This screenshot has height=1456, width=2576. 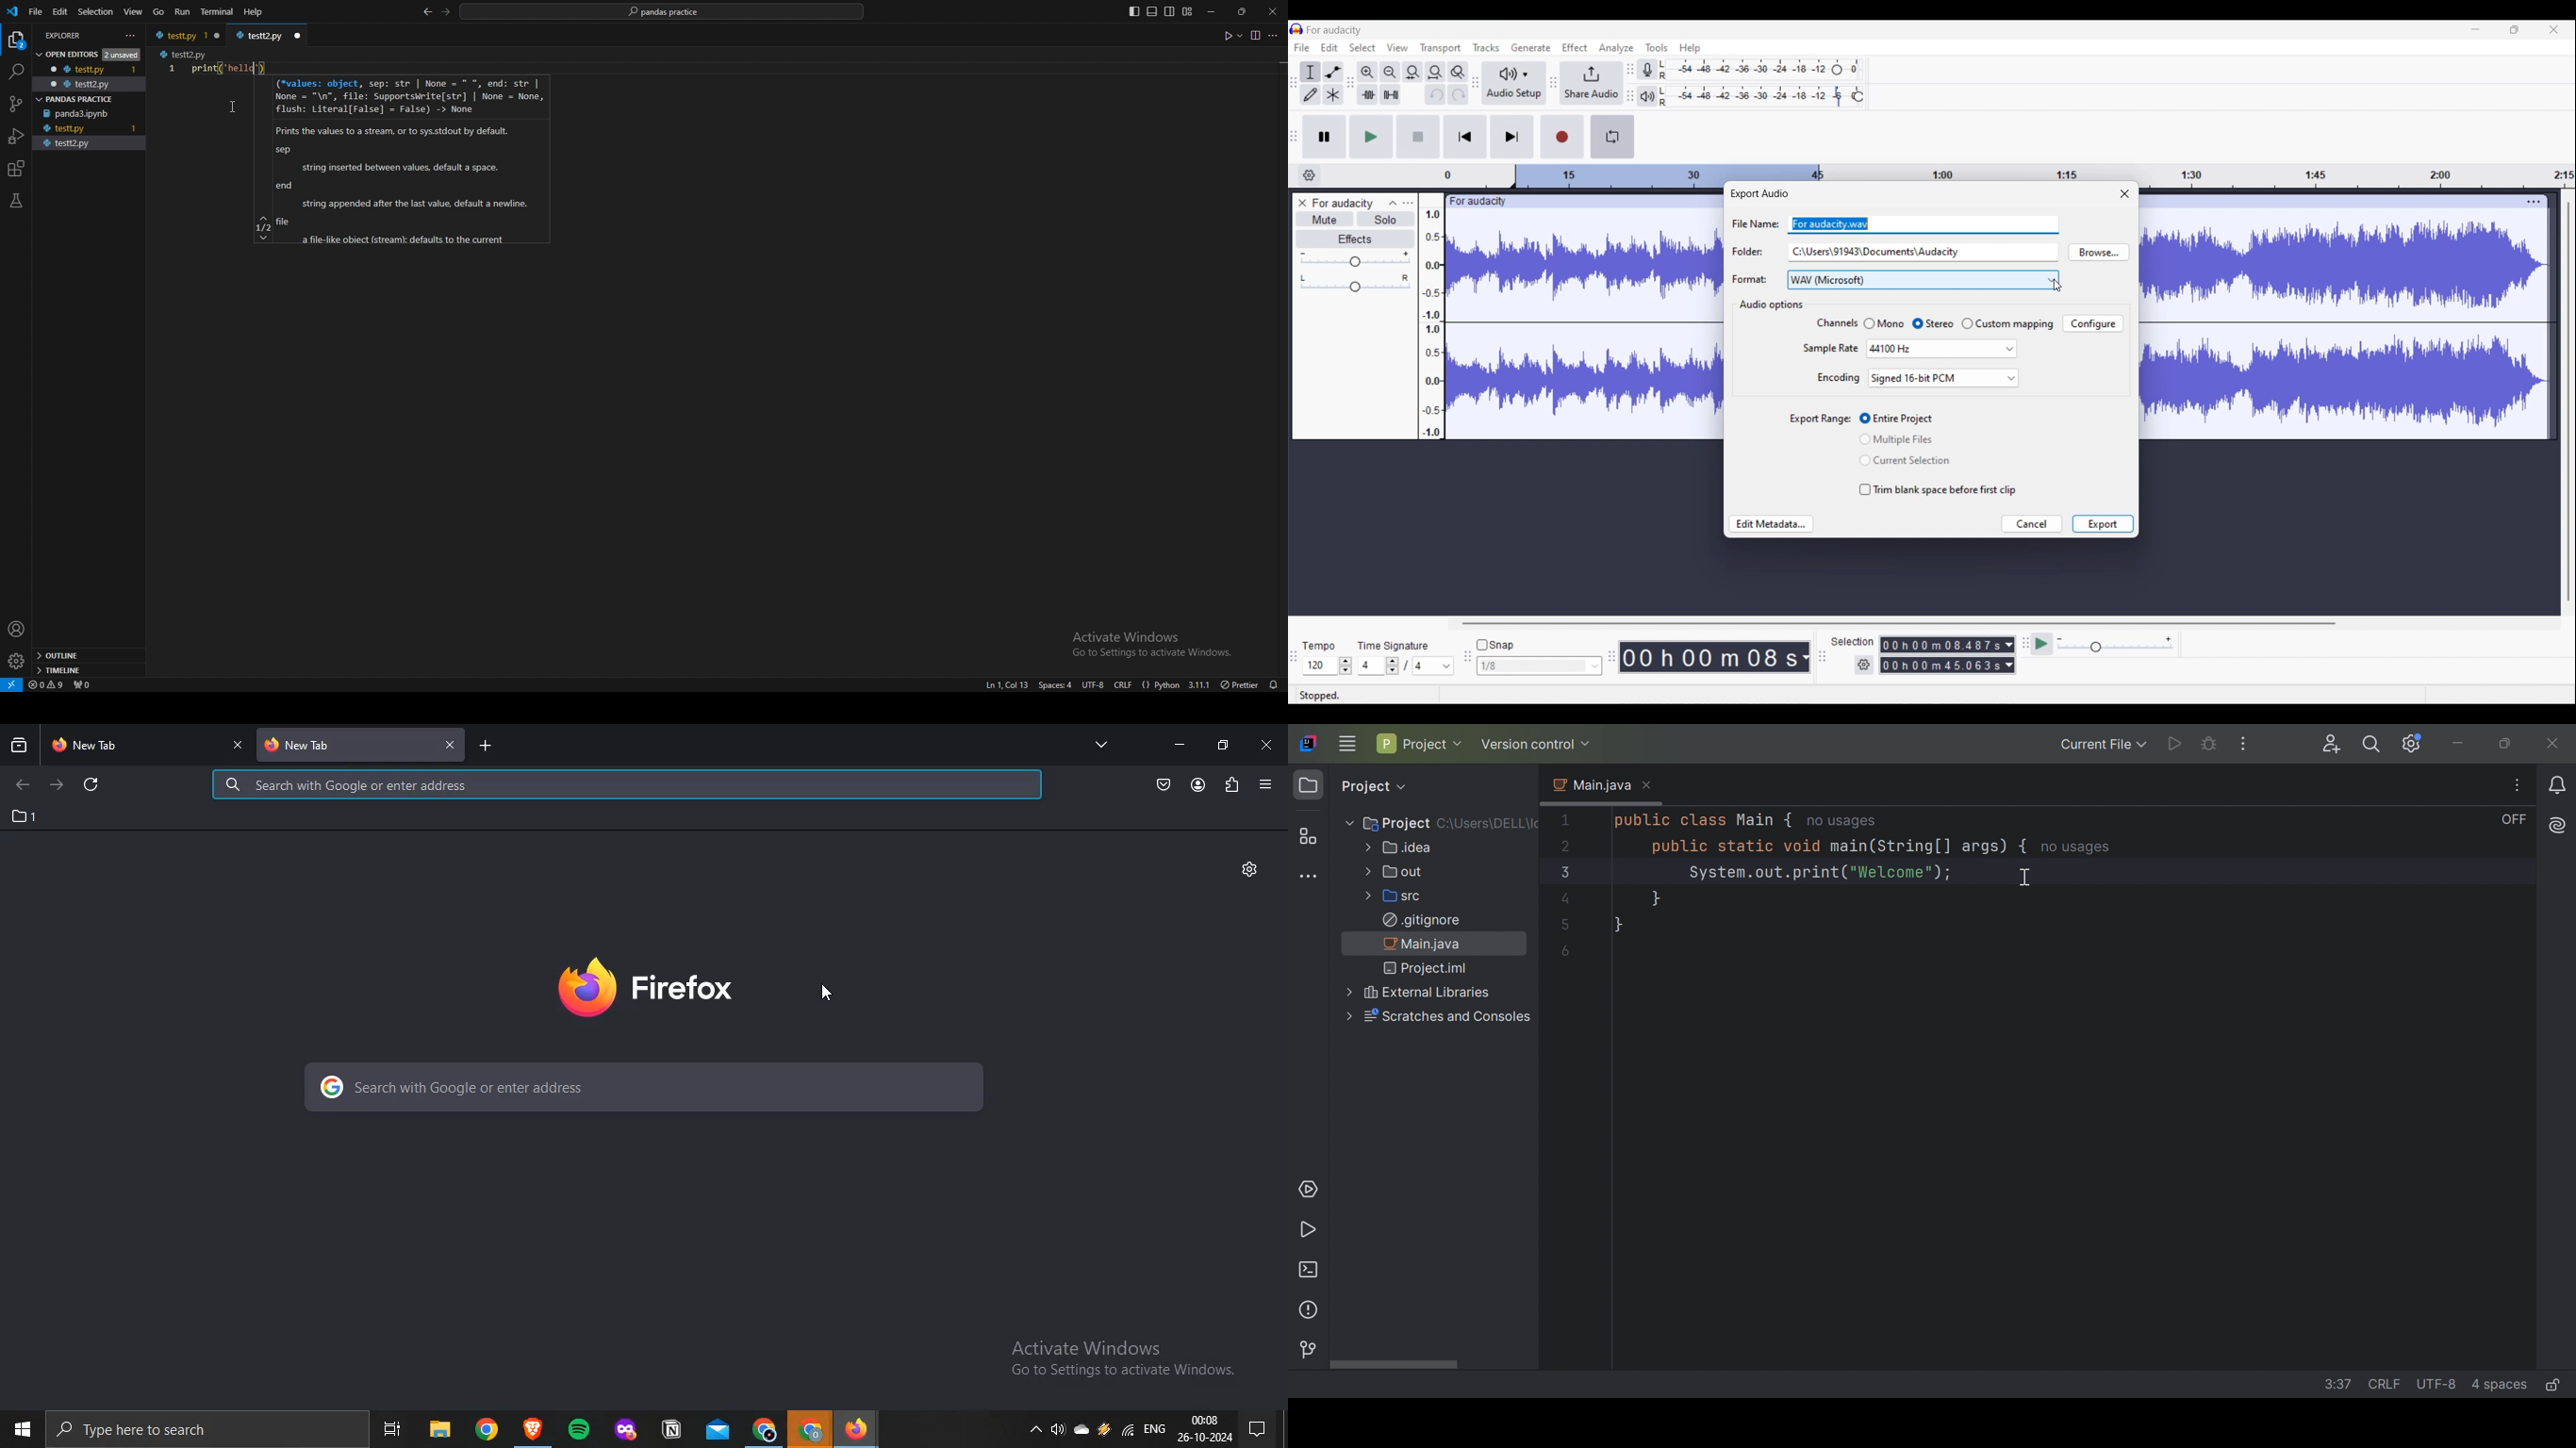 I want to click on Cursor, so click(x=2058, y=285).